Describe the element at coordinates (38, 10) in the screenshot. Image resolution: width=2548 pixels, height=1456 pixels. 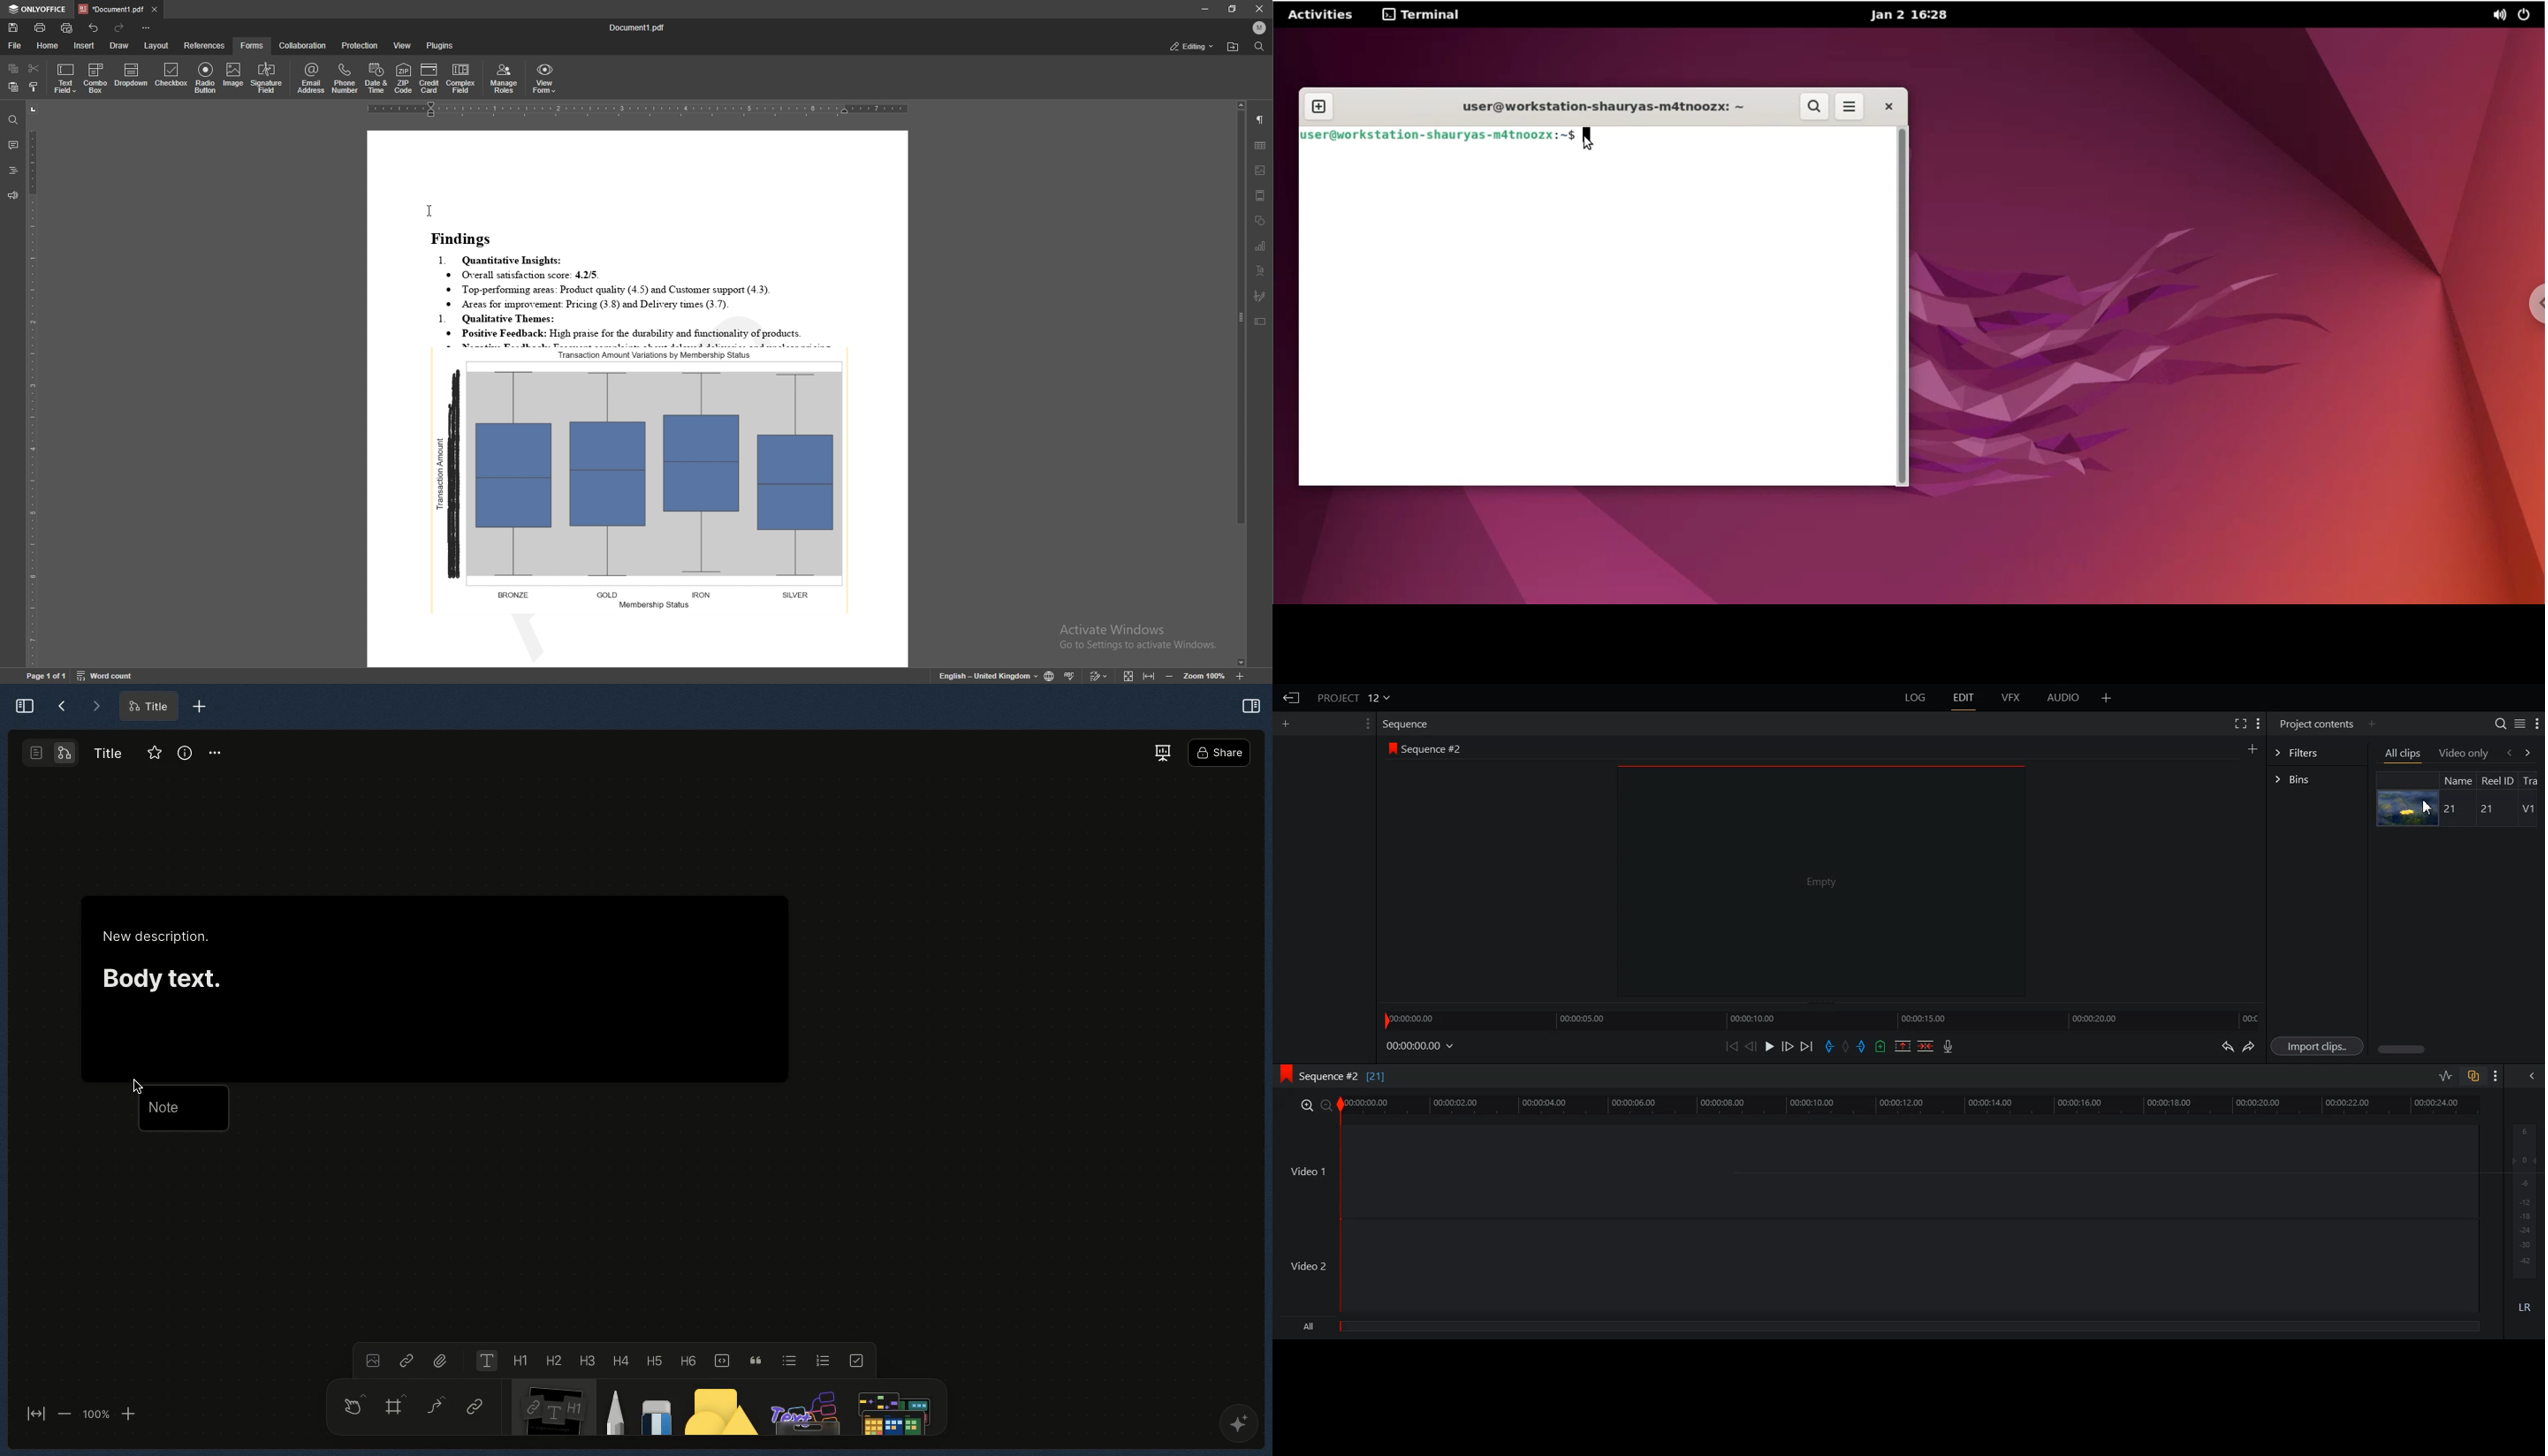
I see `onlyoffice` at that location.